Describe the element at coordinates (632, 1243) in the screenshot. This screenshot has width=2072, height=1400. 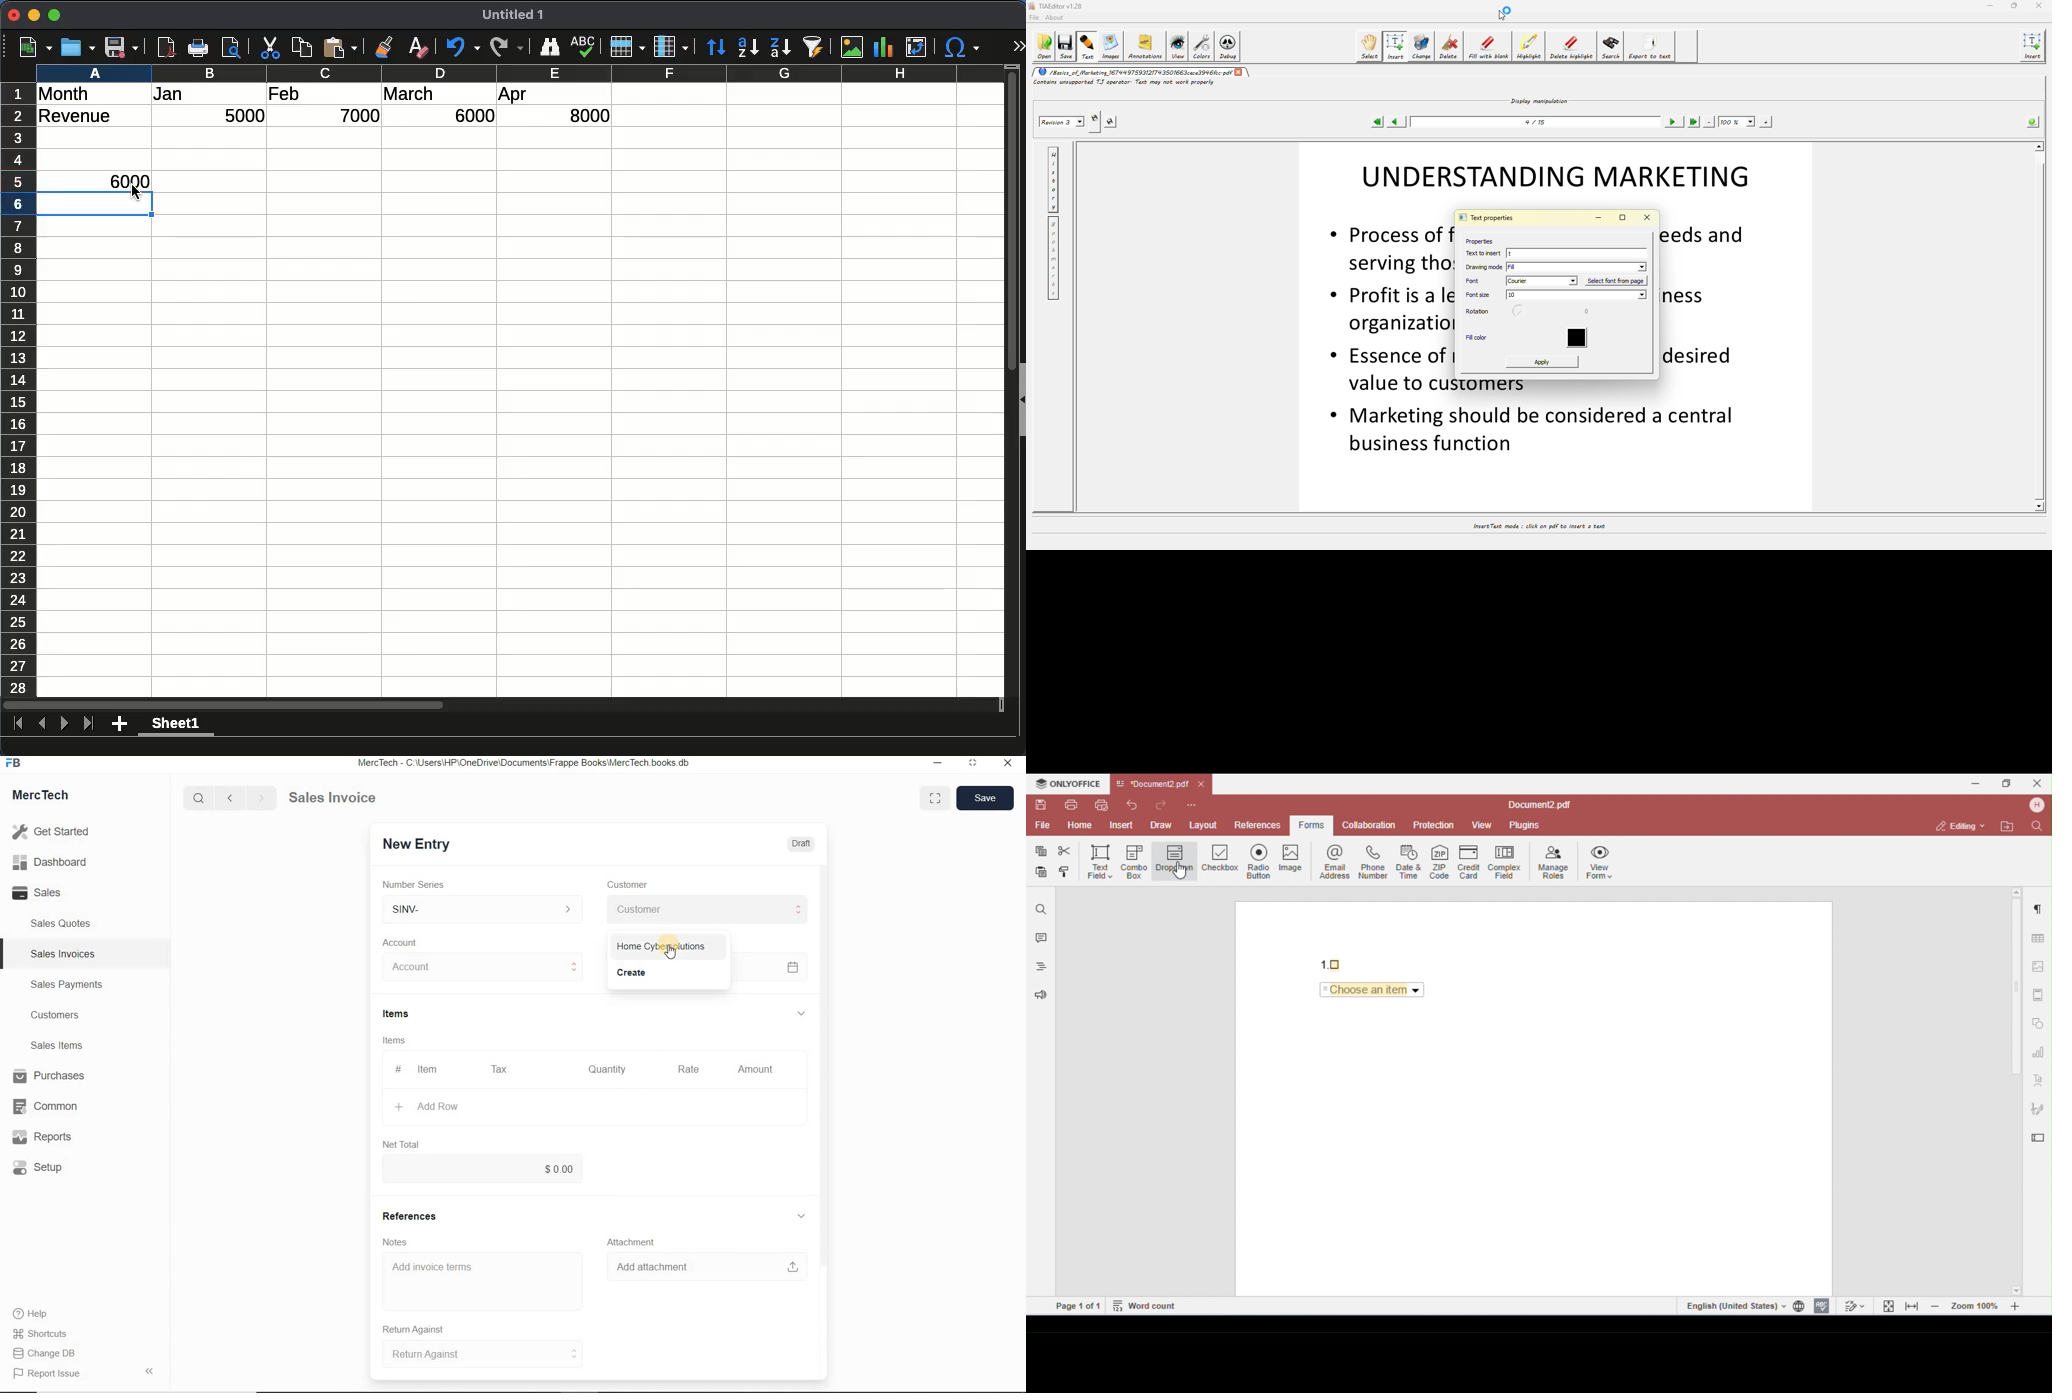
I see `Attachment` at that location.